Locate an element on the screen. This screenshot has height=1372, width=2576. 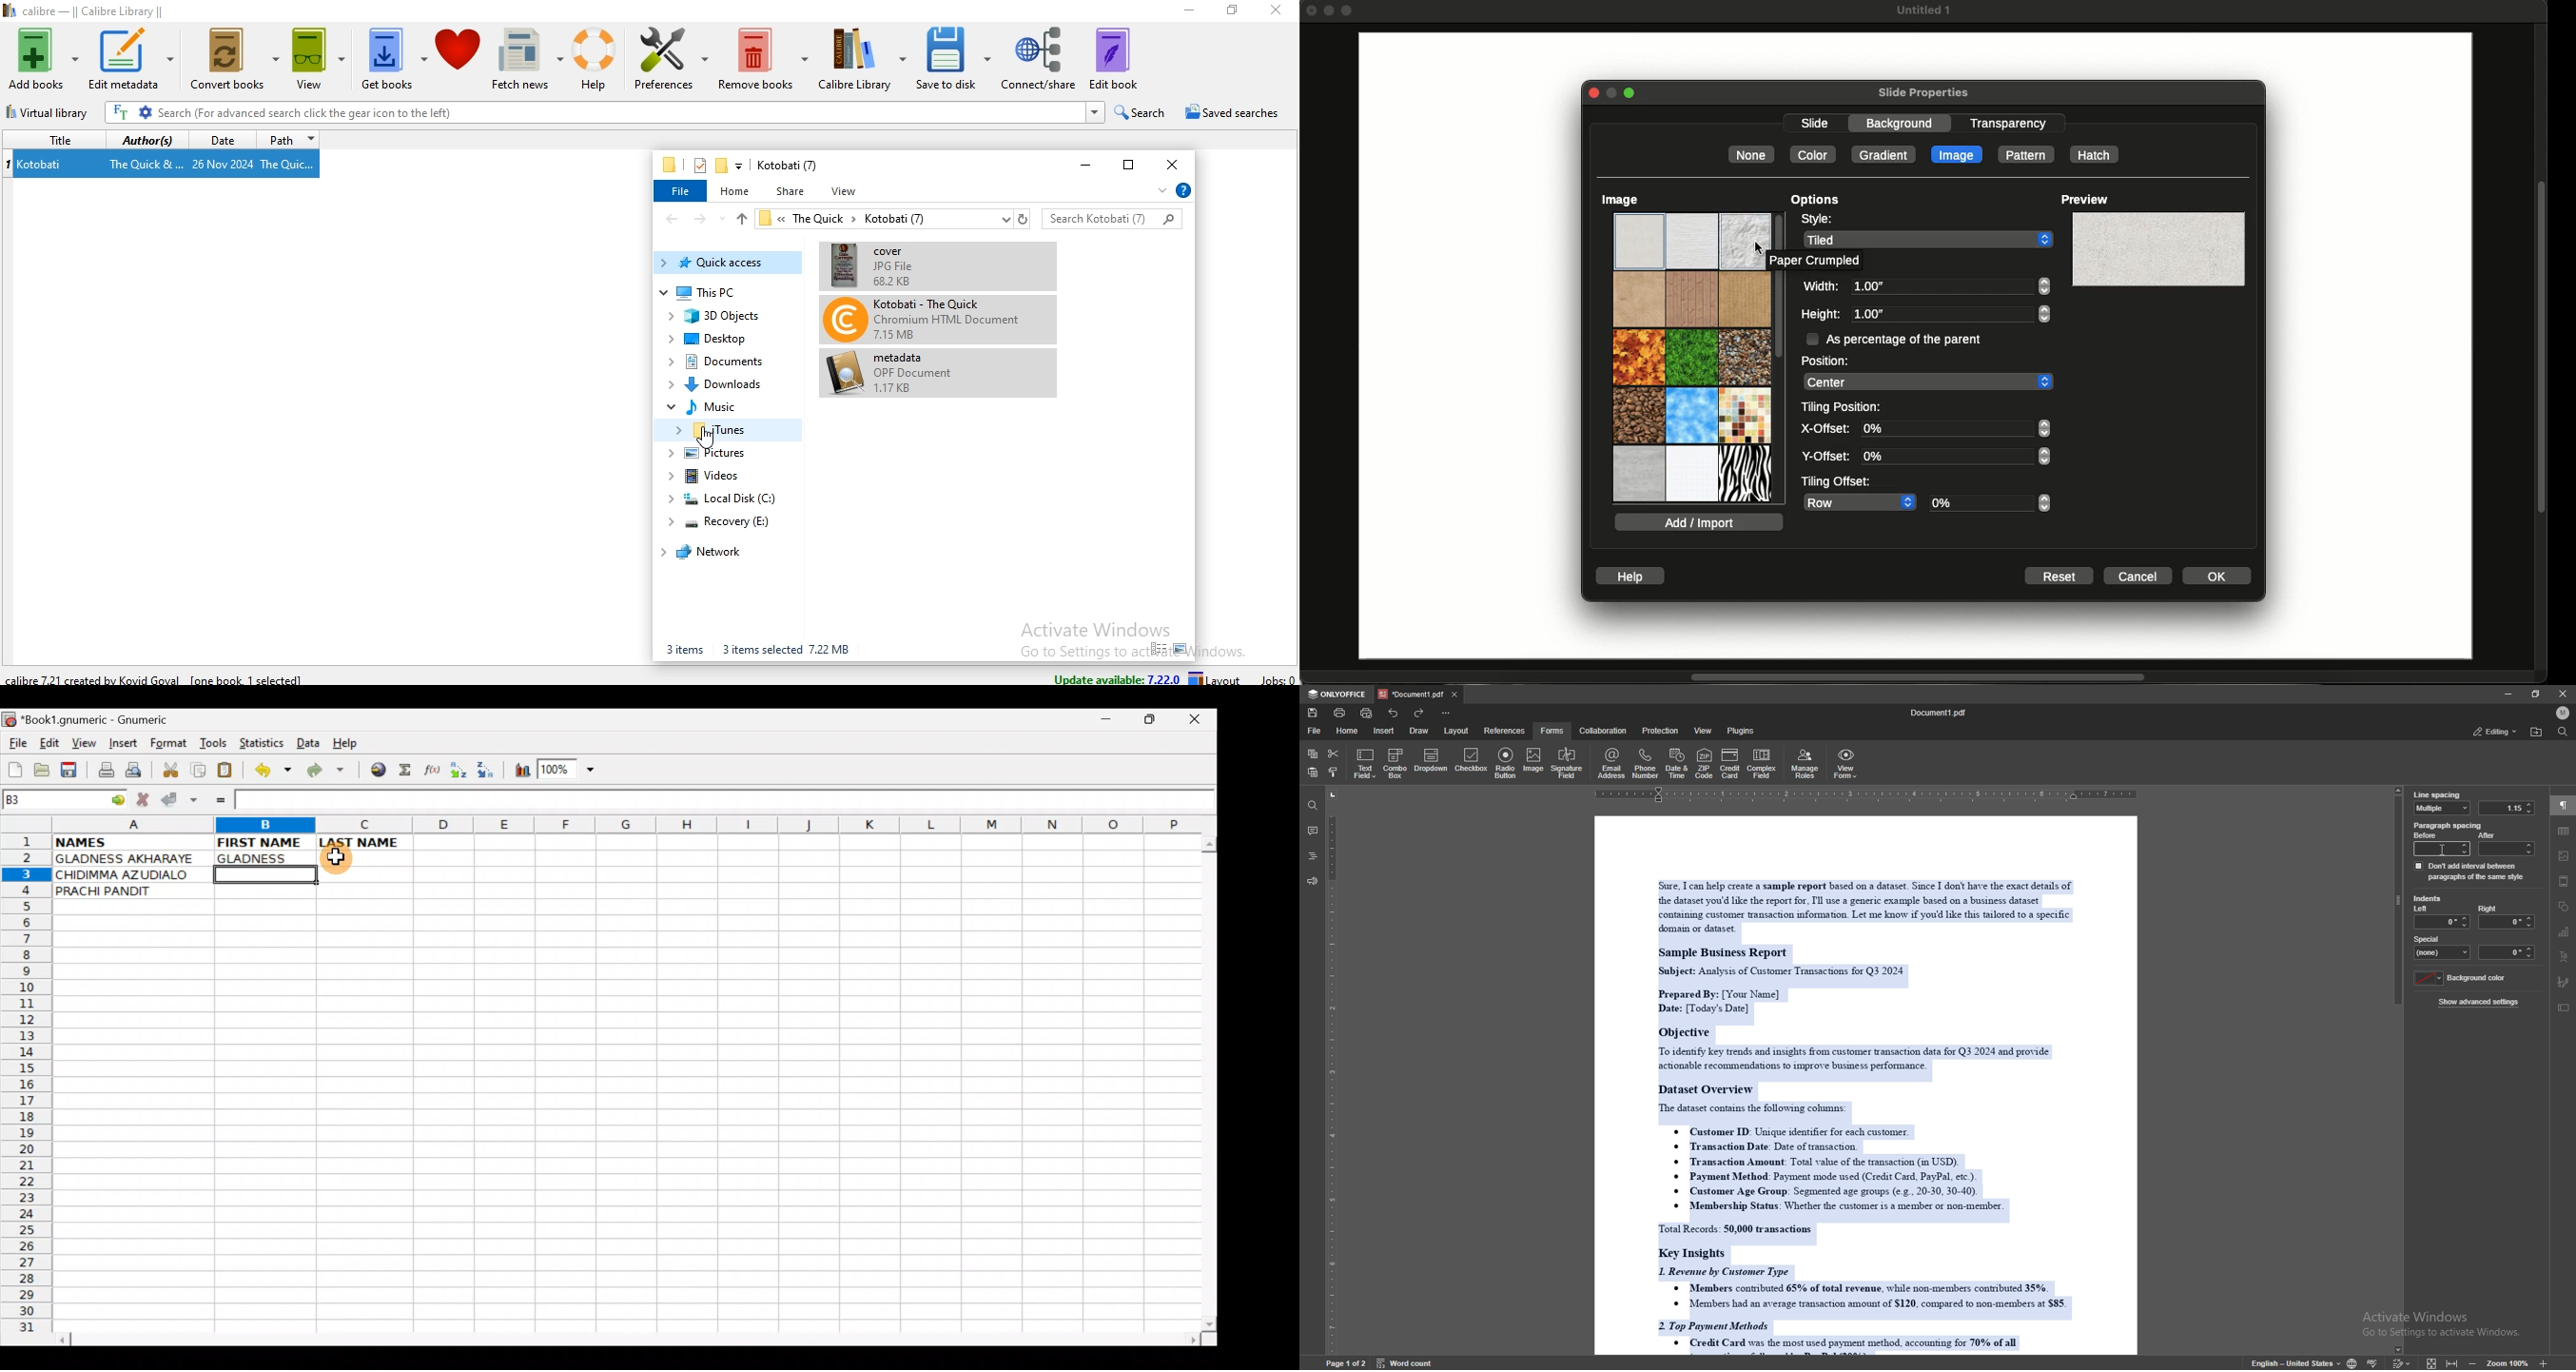
properties is located at coordinates (698, 165).